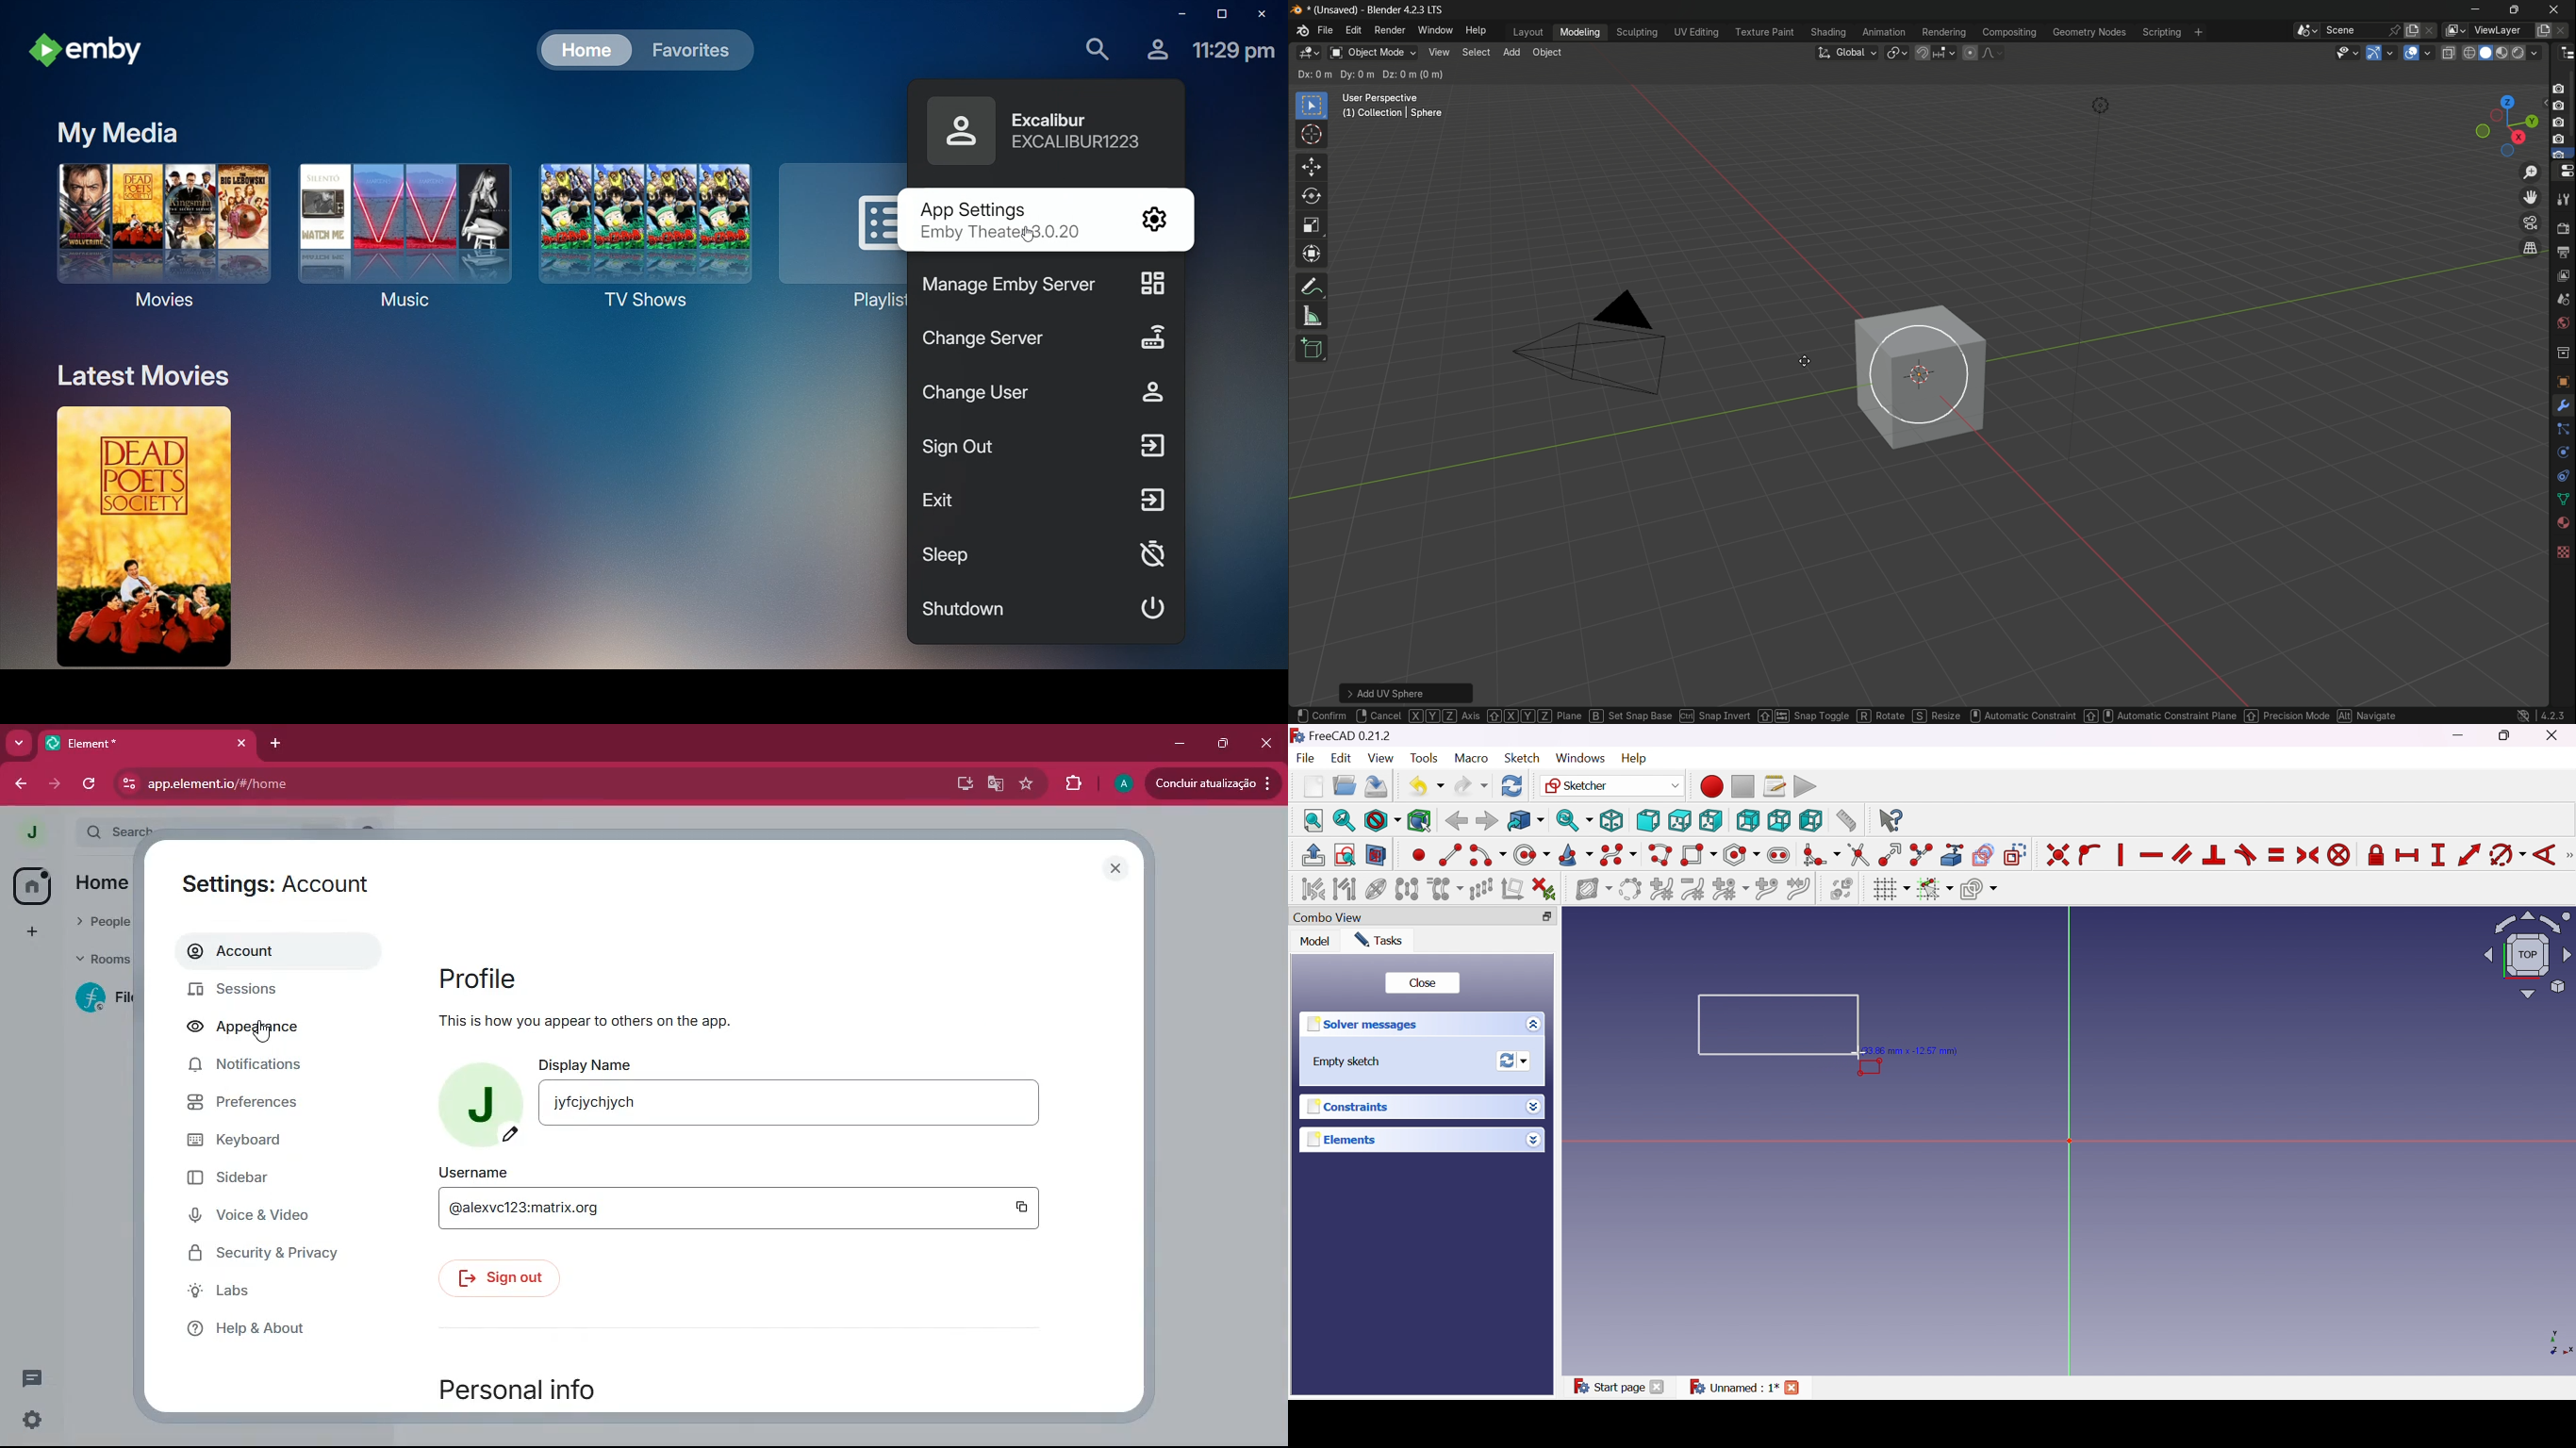 Image resolution: width=2576 pixels, height=1456 pixels. What do you see at coordinates (276, 883) in the screenshot?
I see `Settings: Account` at bounding box center [276, 883].